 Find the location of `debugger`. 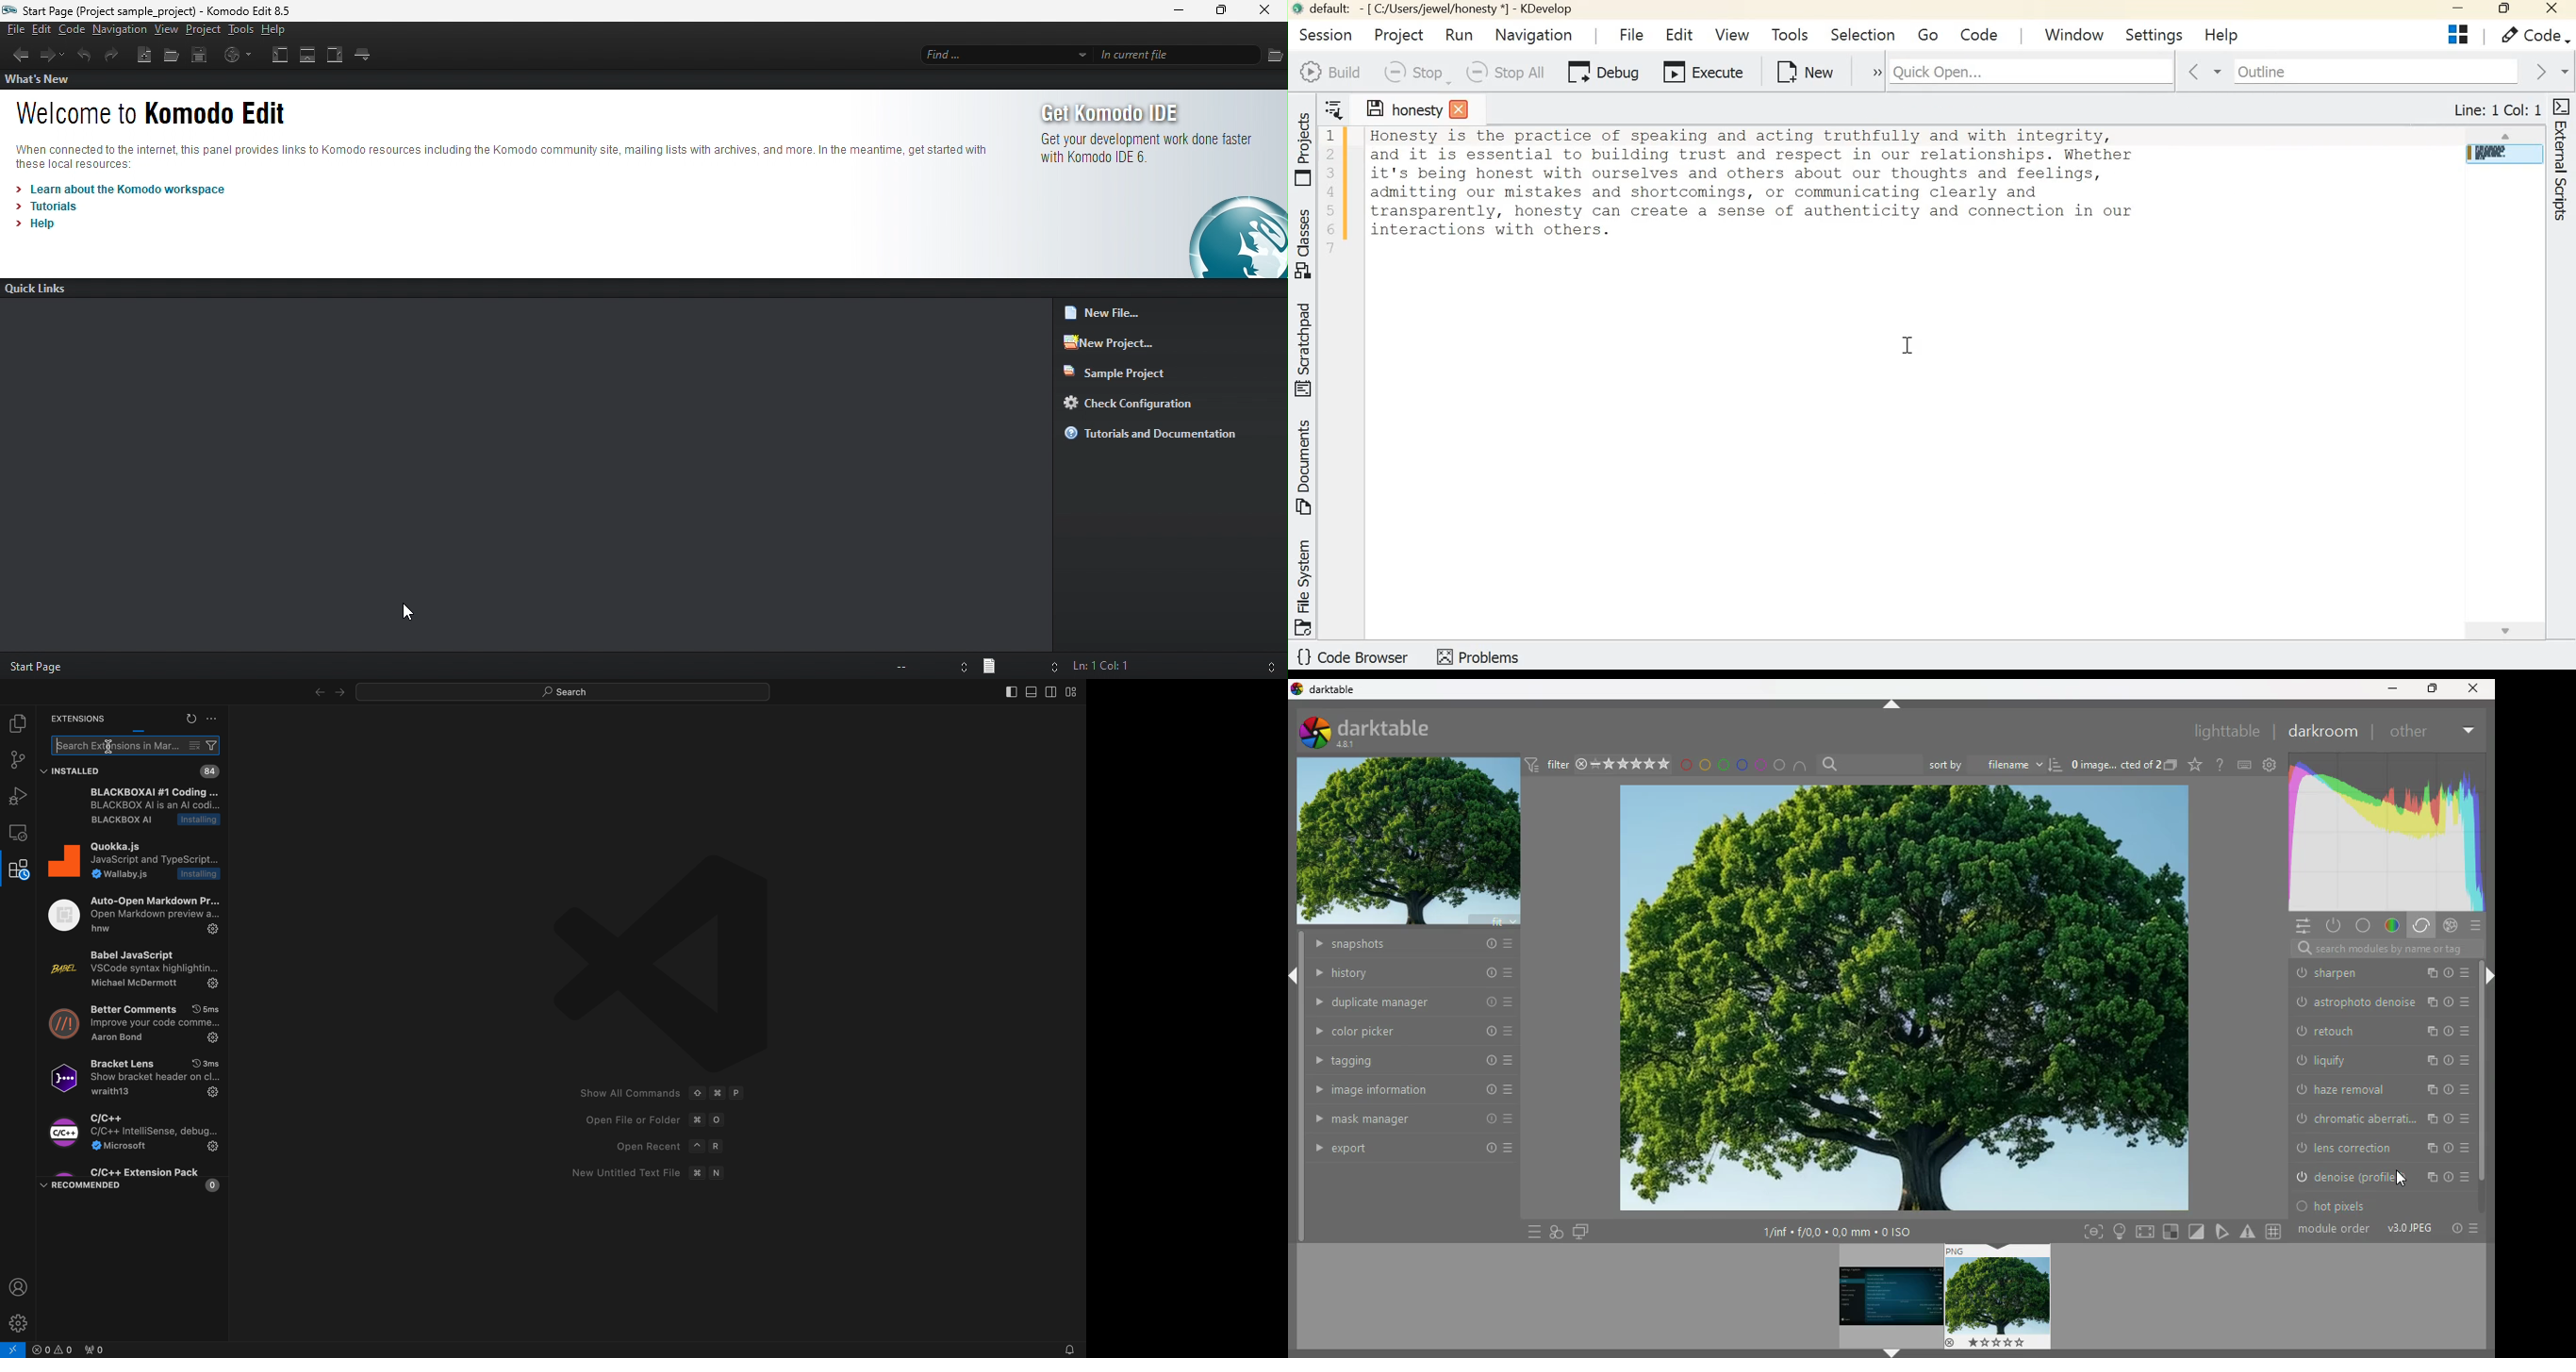

debugger is located at coordinates (18, 796).